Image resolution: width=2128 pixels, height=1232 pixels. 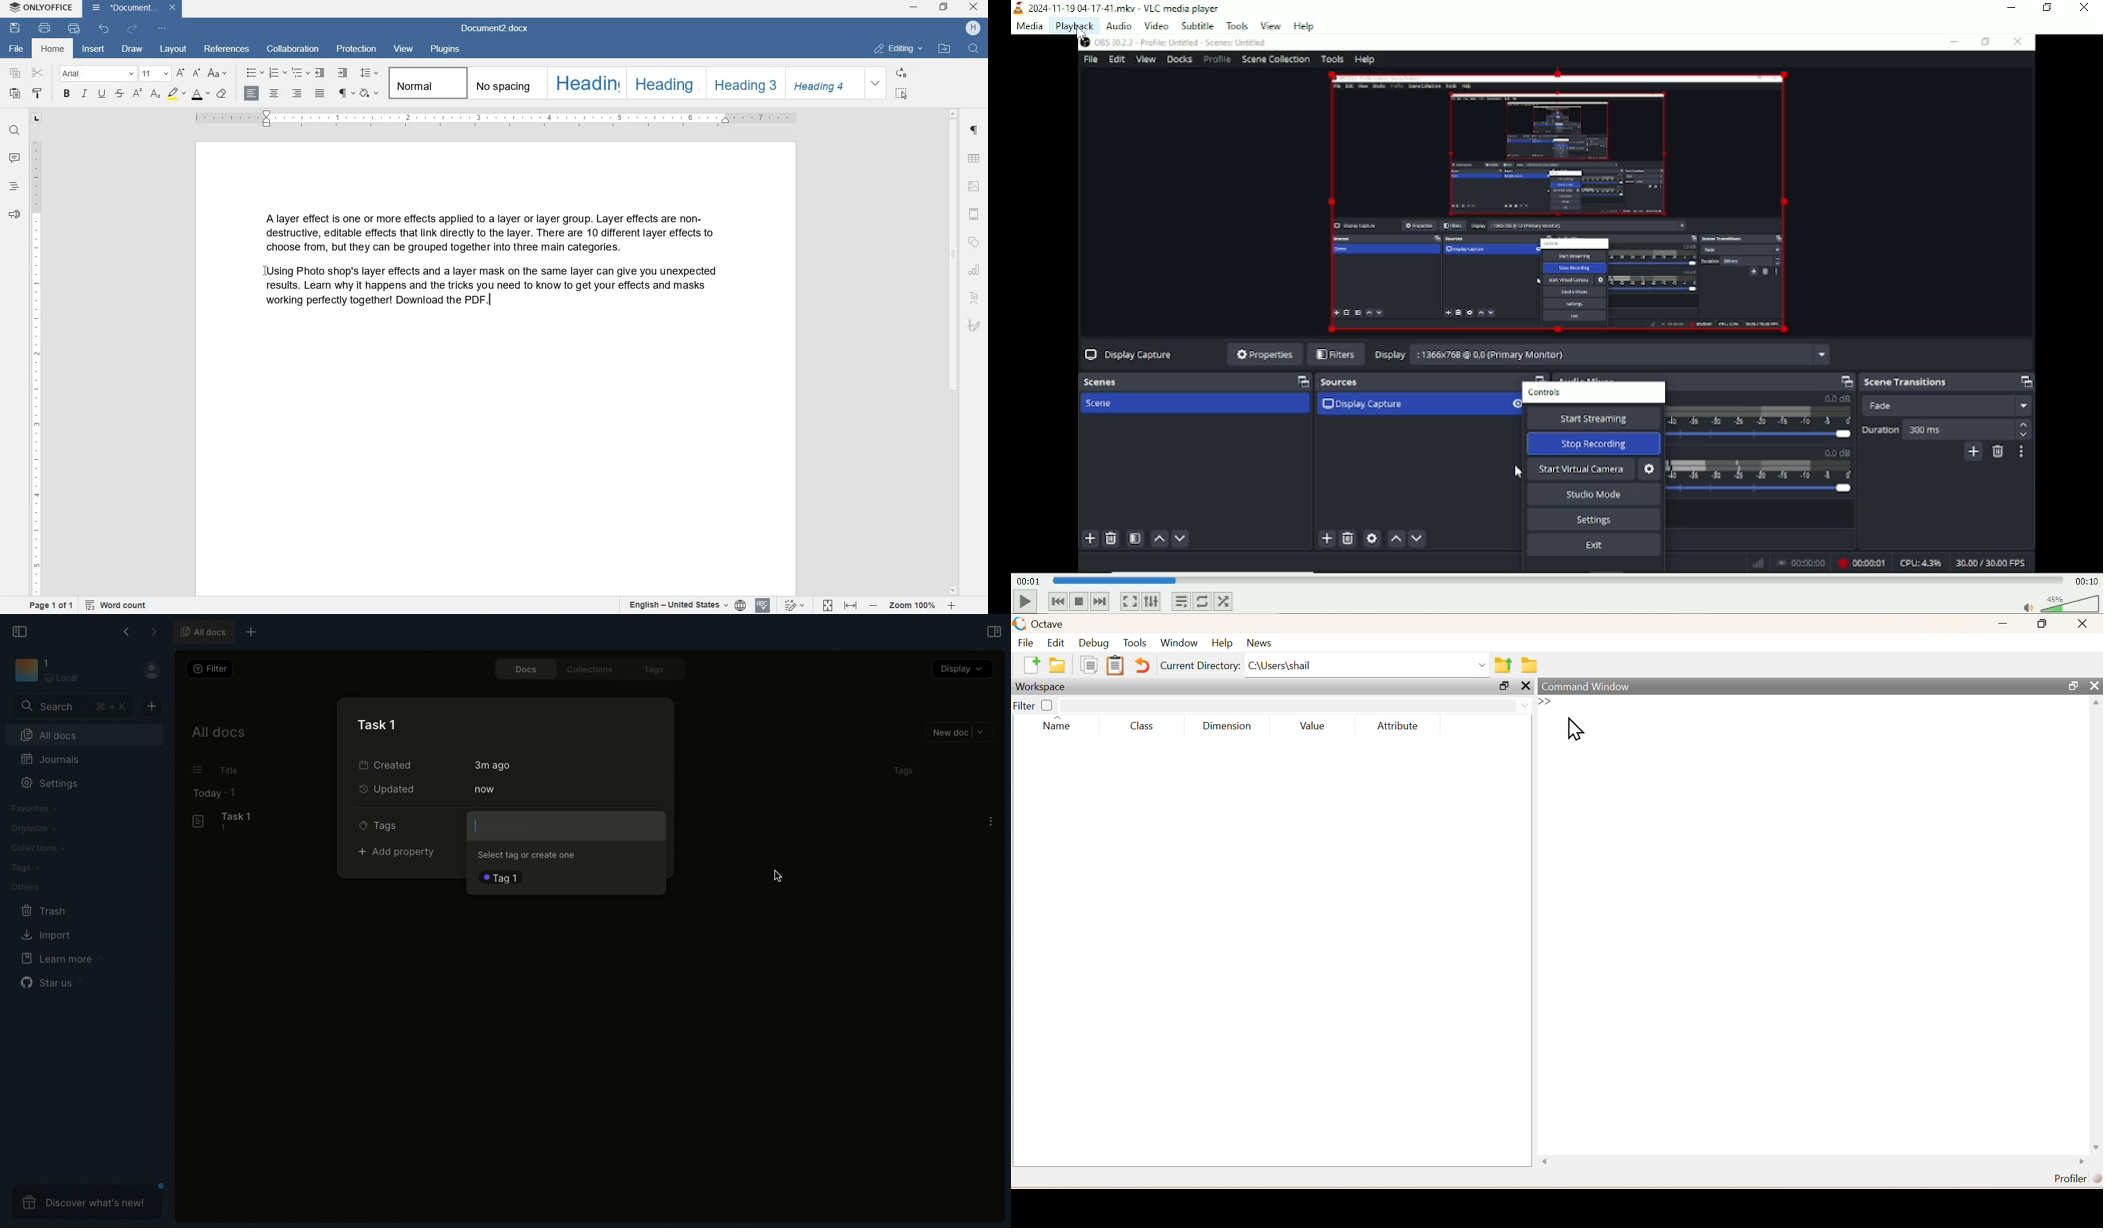 I want to click on COPY, so click(x=15, y=74).